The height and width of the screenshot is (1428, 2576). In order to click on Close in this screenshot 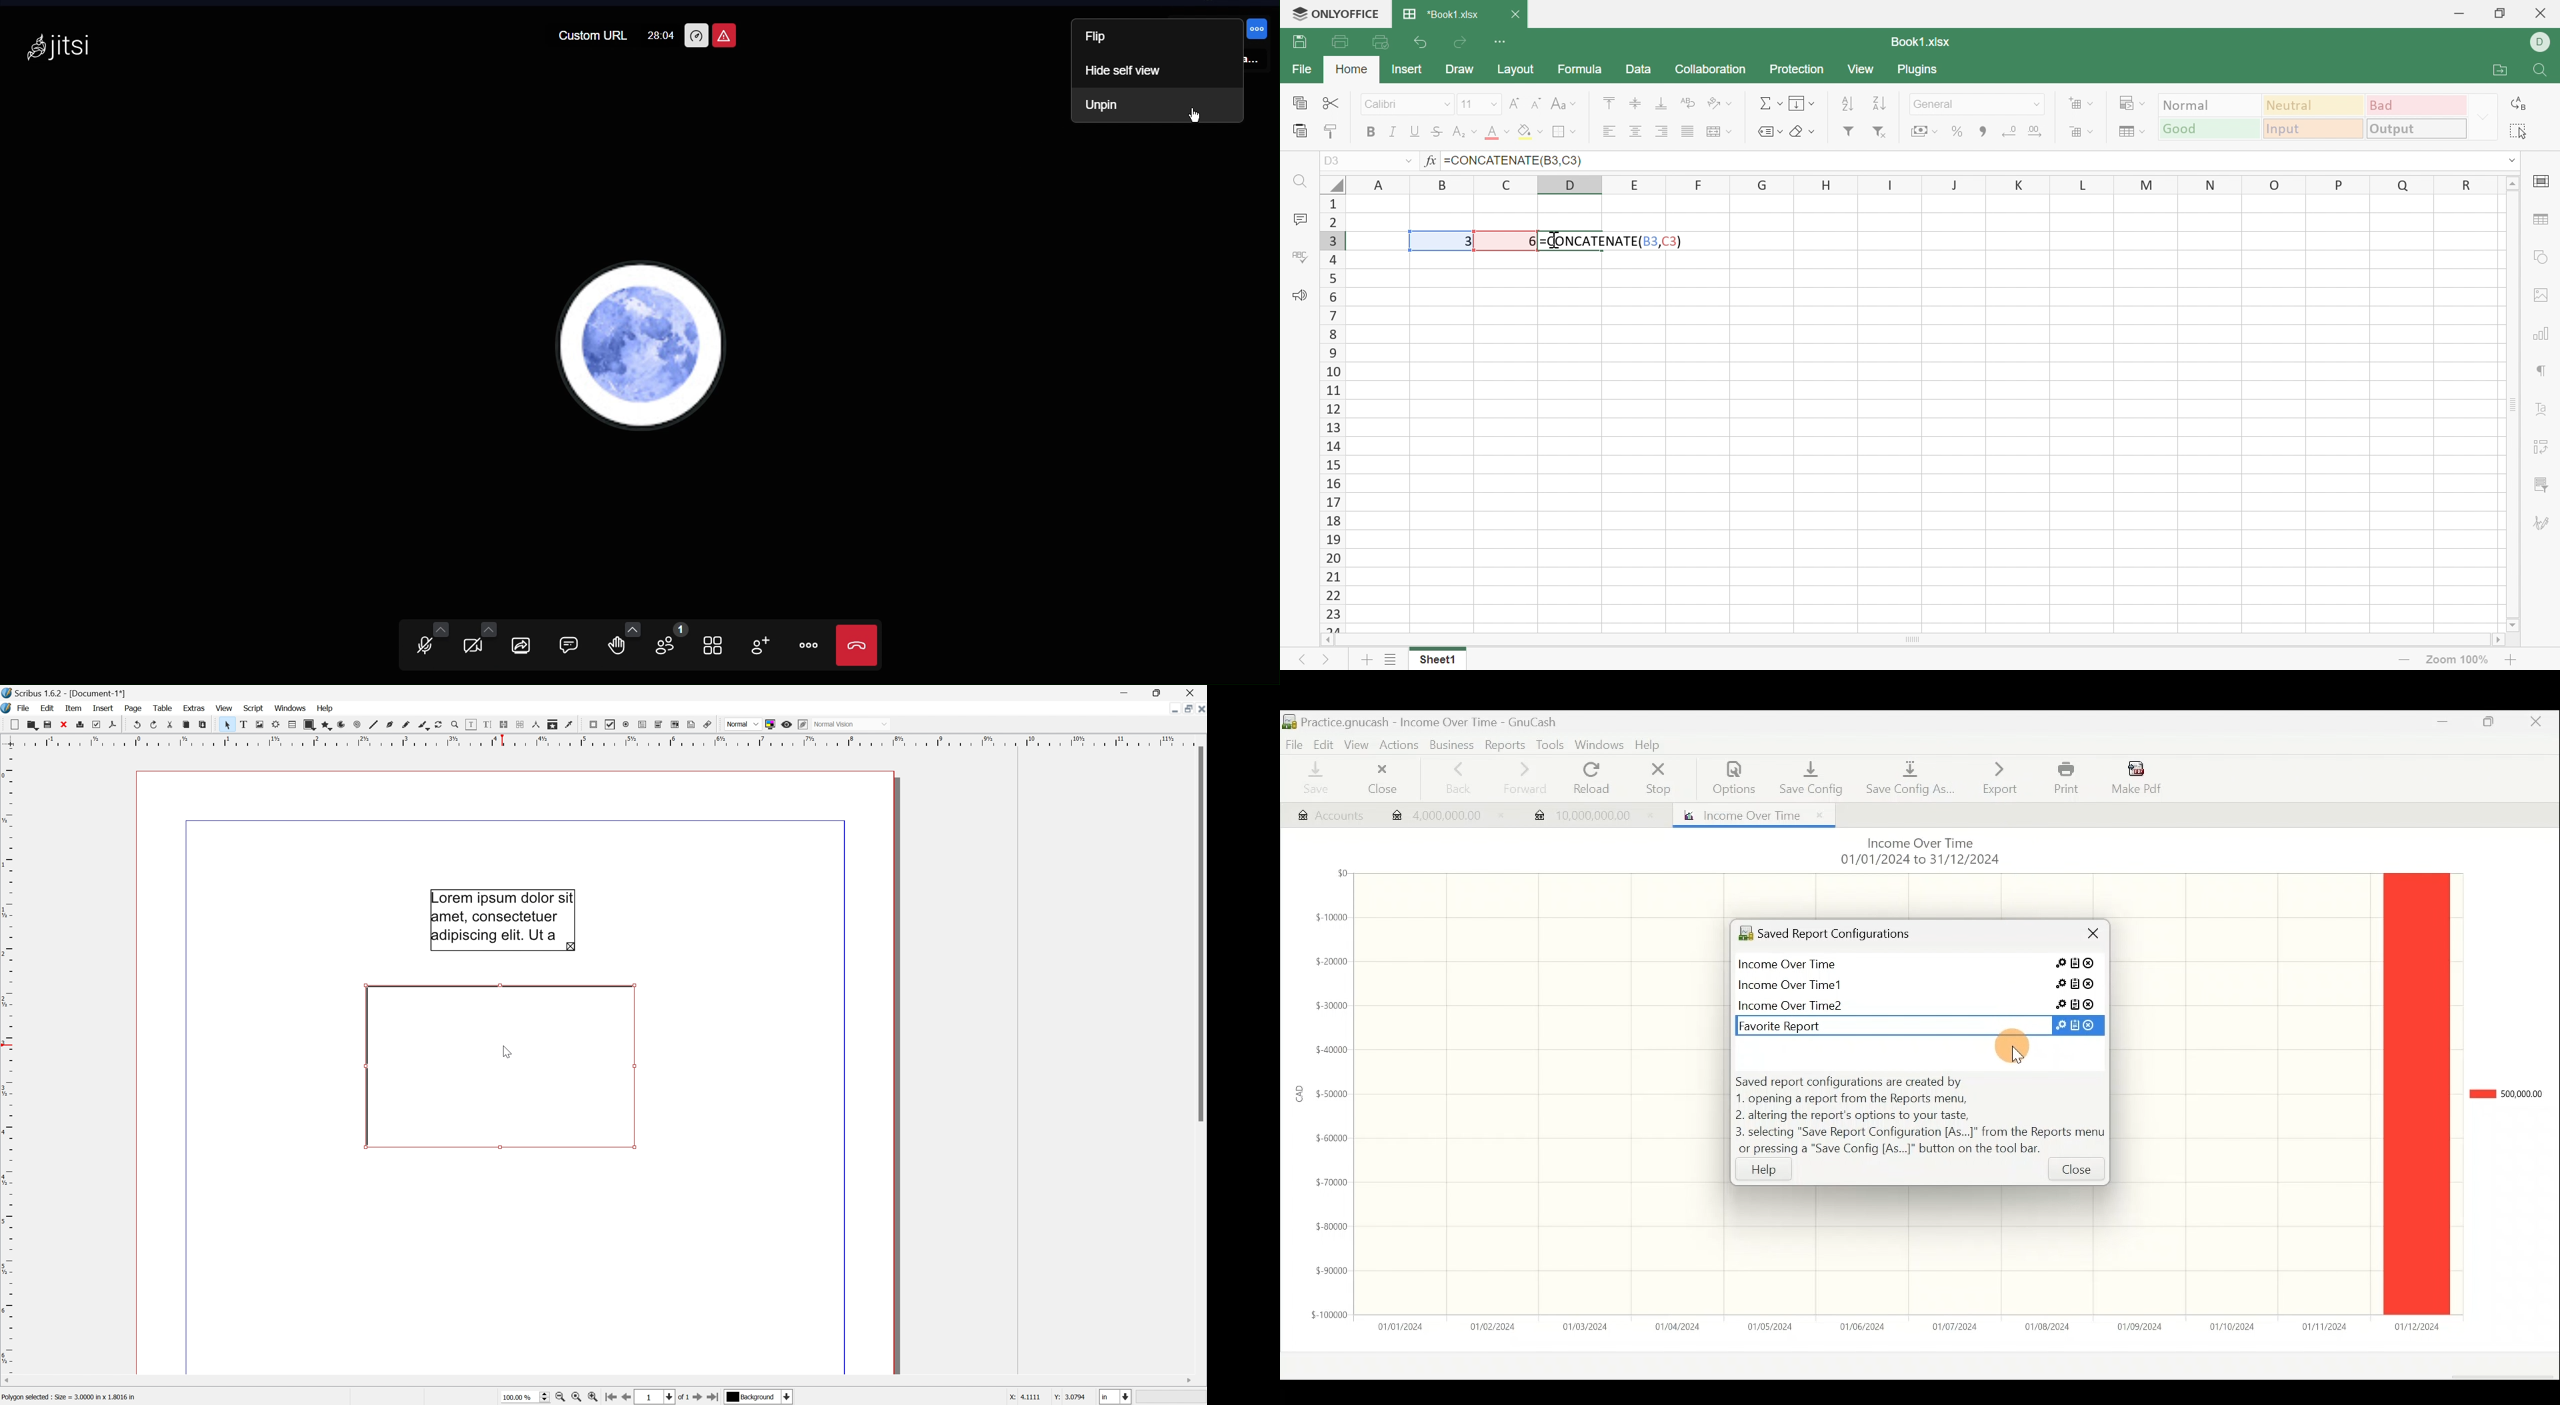, I will do `click(1200, 708)`.